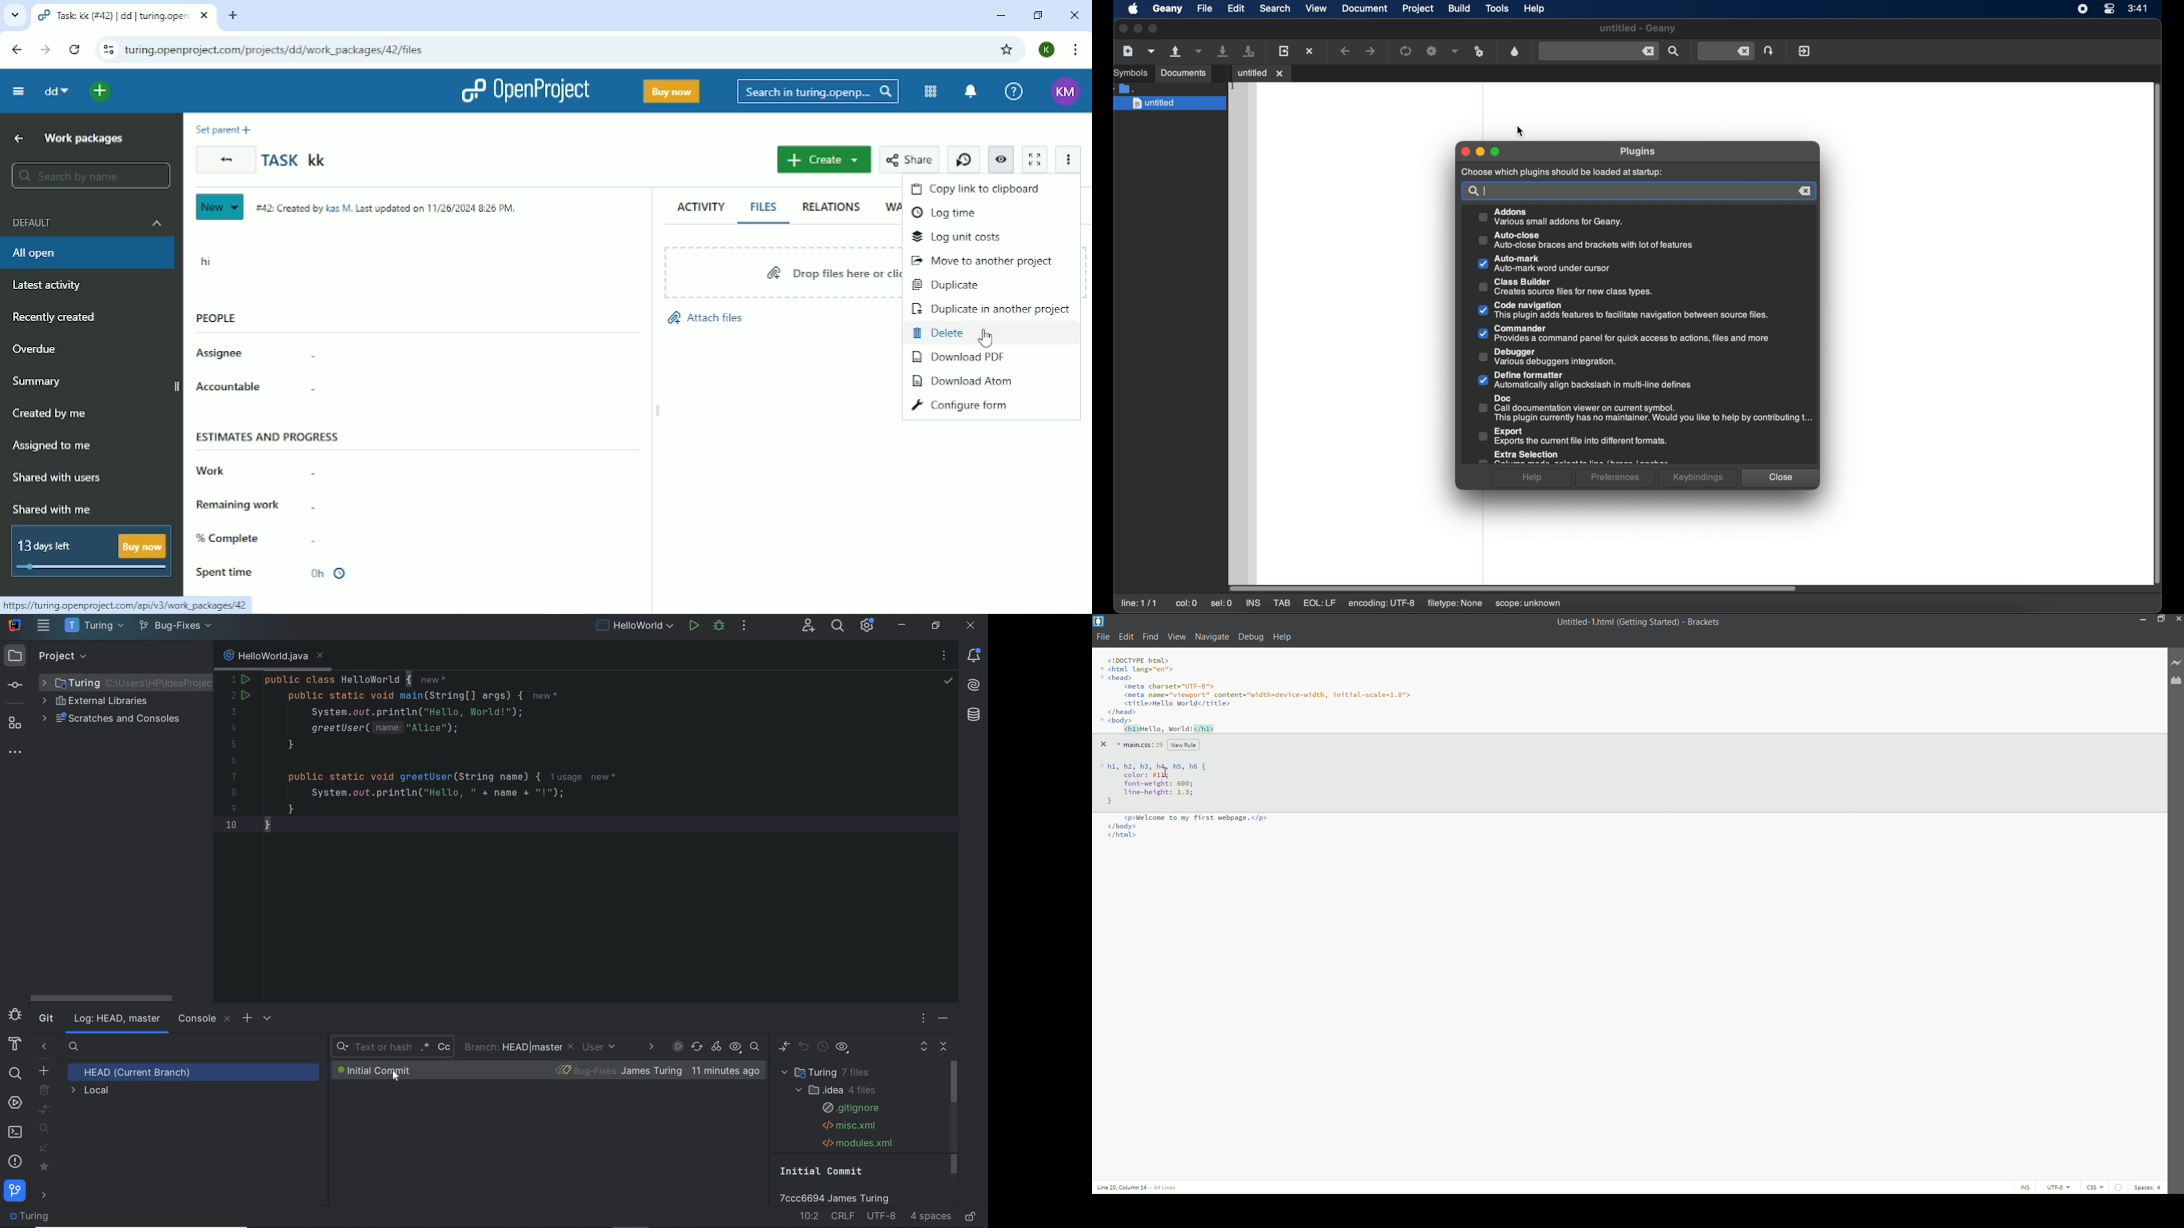 This screenshot has height=1232, width=2184. I want to click on Restore down, so click(1038, 15).